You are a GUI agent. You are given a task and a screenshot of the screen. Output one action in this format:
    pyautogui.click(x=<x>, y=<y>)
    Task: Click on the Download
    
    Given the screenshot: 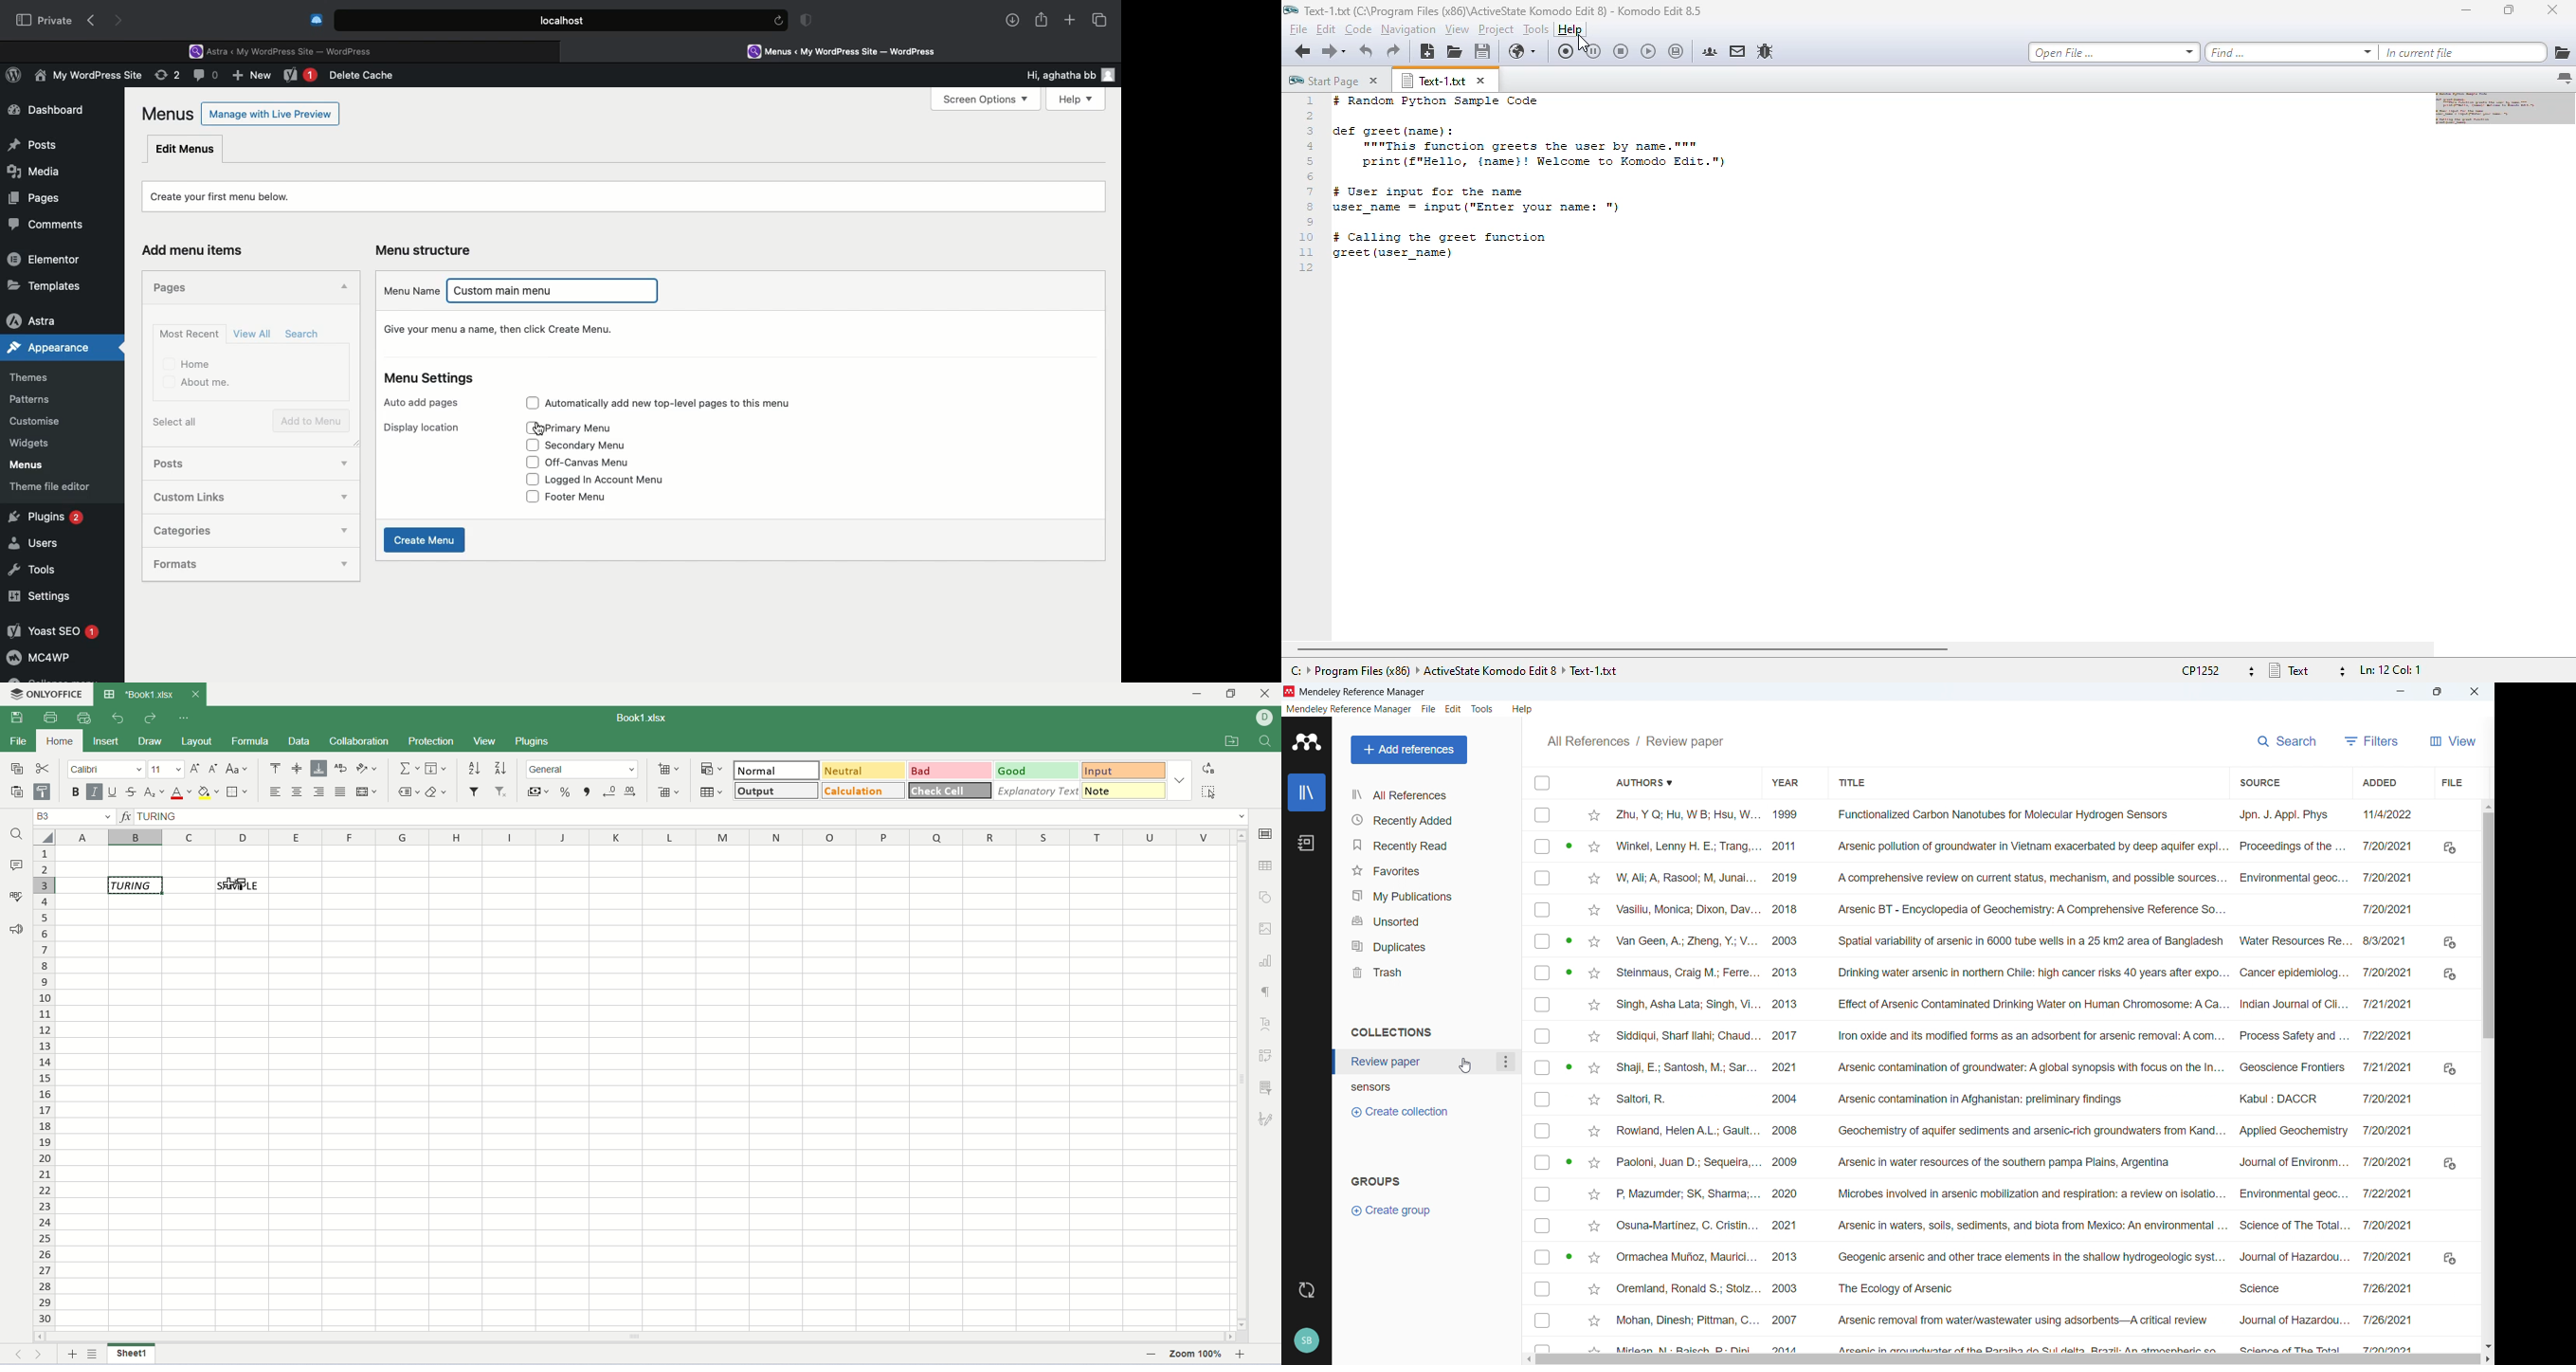 What is the action you would take?
    pyautogui.click(x=1013, y=20)
    